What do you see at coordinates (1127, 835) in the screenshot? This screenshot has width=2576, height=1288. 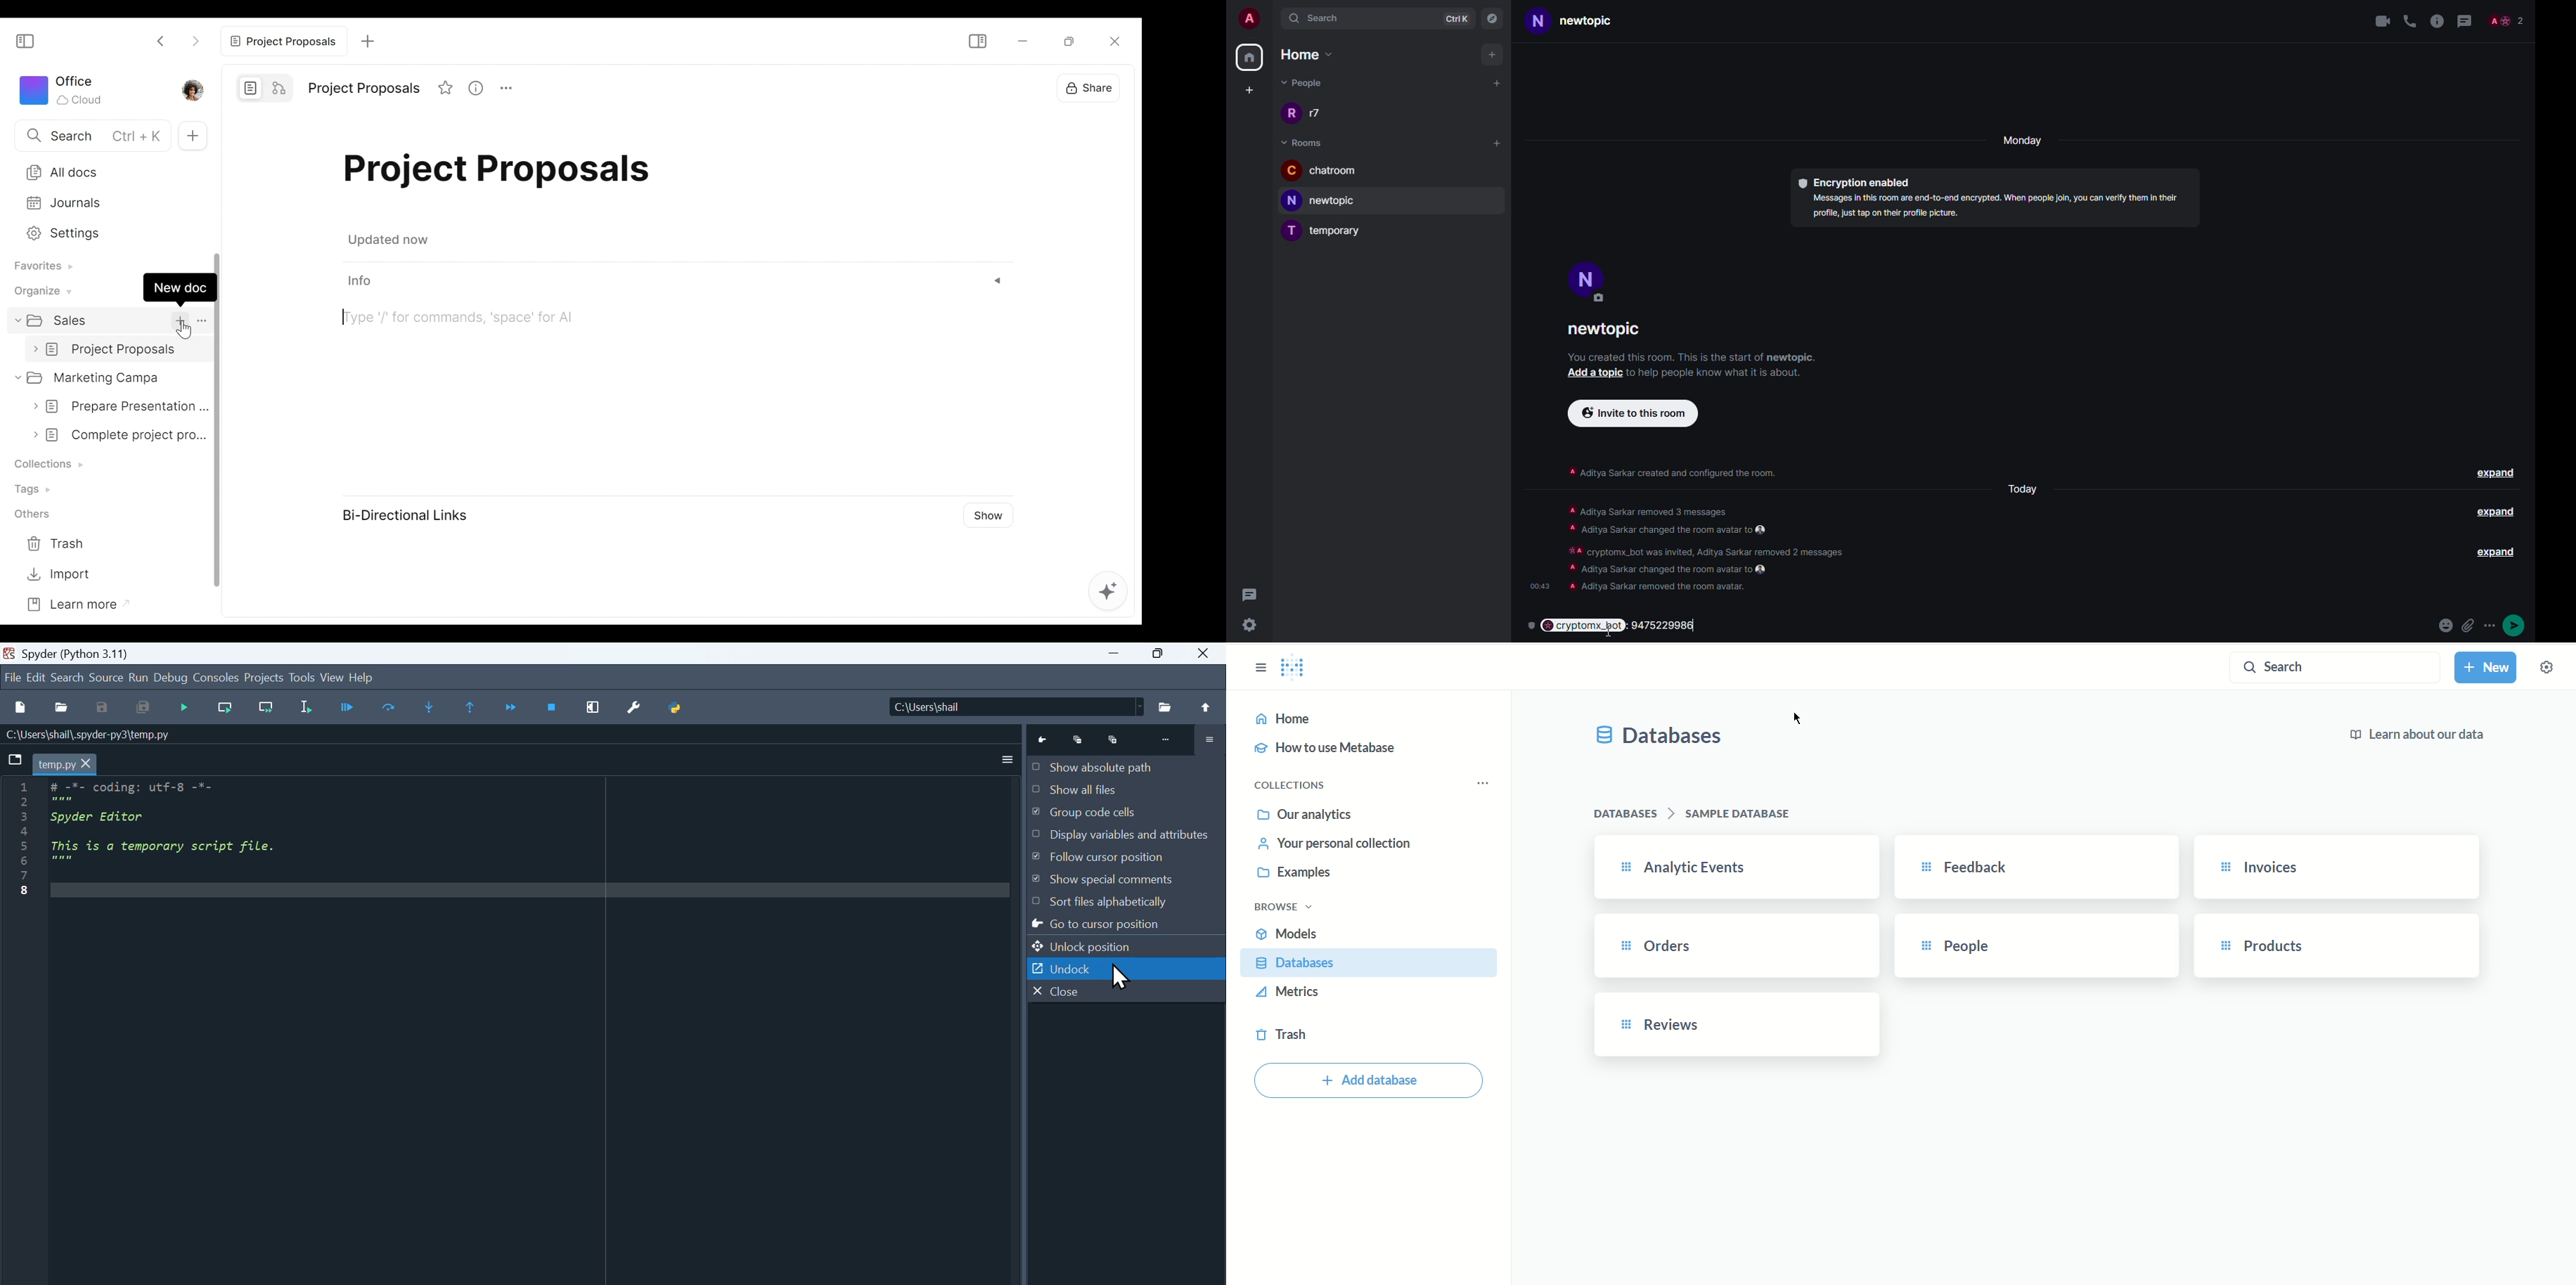 I see `DisPlay variables and attributes` at bounding box center [1127, 835].